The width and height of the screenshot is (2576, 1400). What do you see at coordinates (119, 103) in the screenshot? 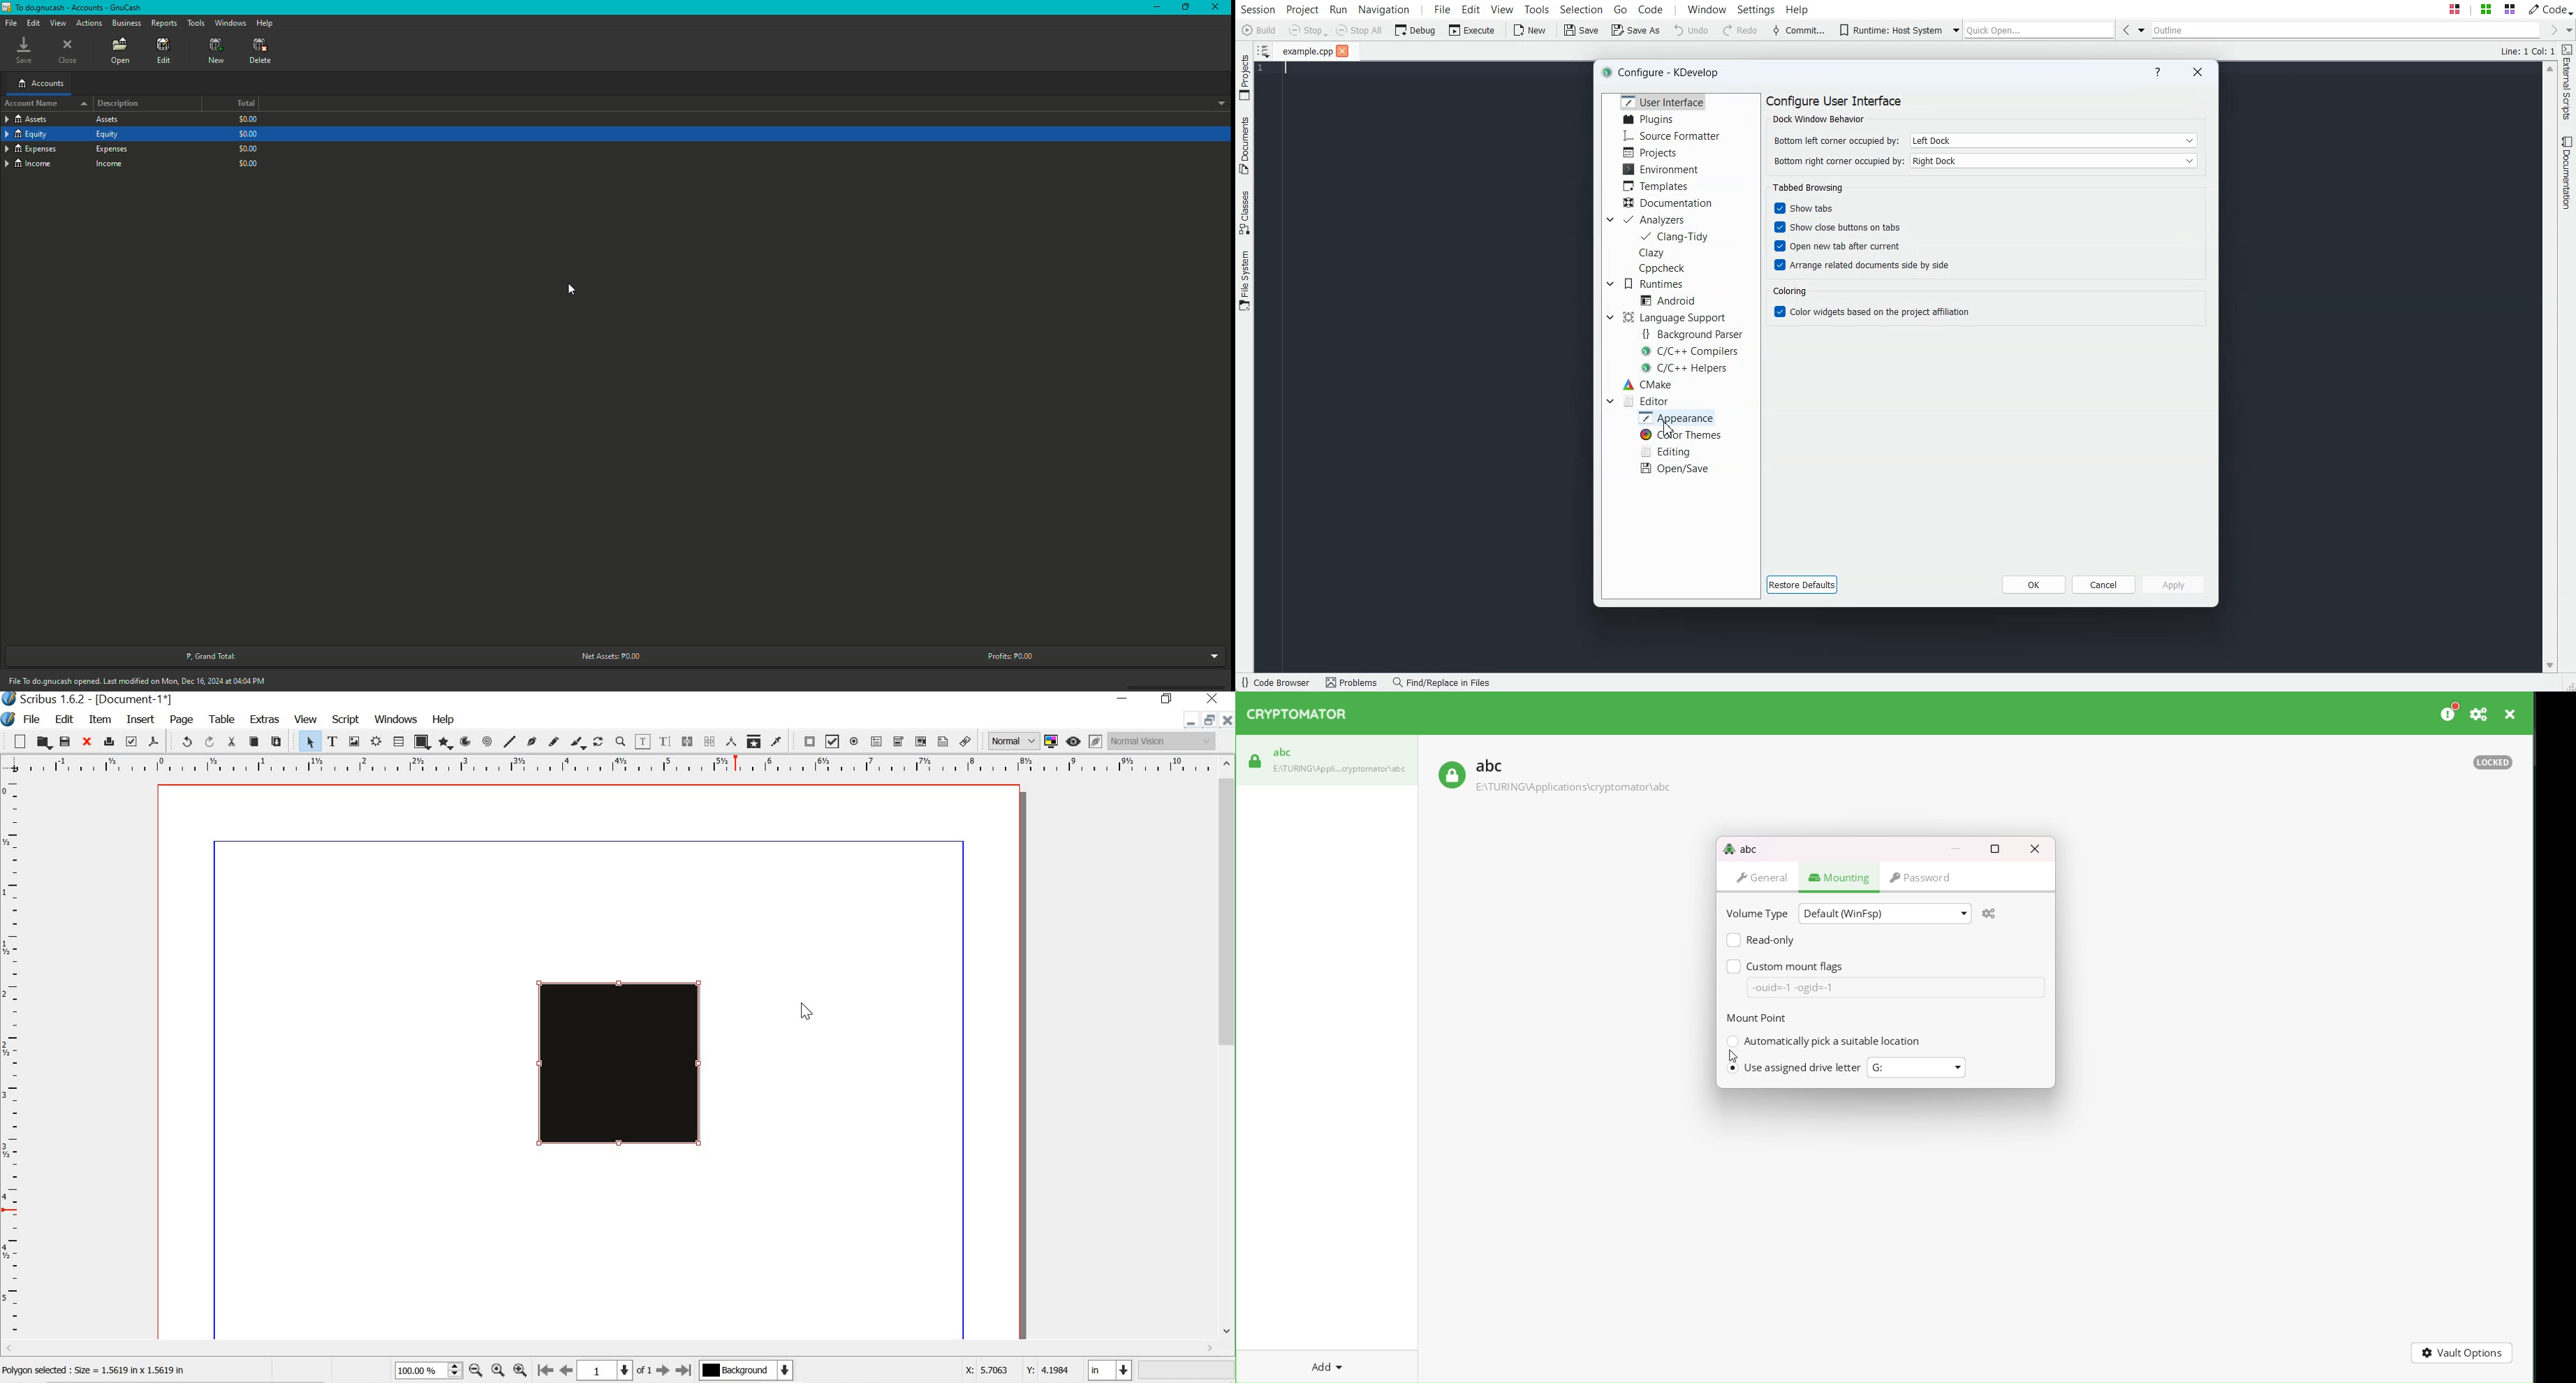
I see `Description` at bounding box center [119, 103].